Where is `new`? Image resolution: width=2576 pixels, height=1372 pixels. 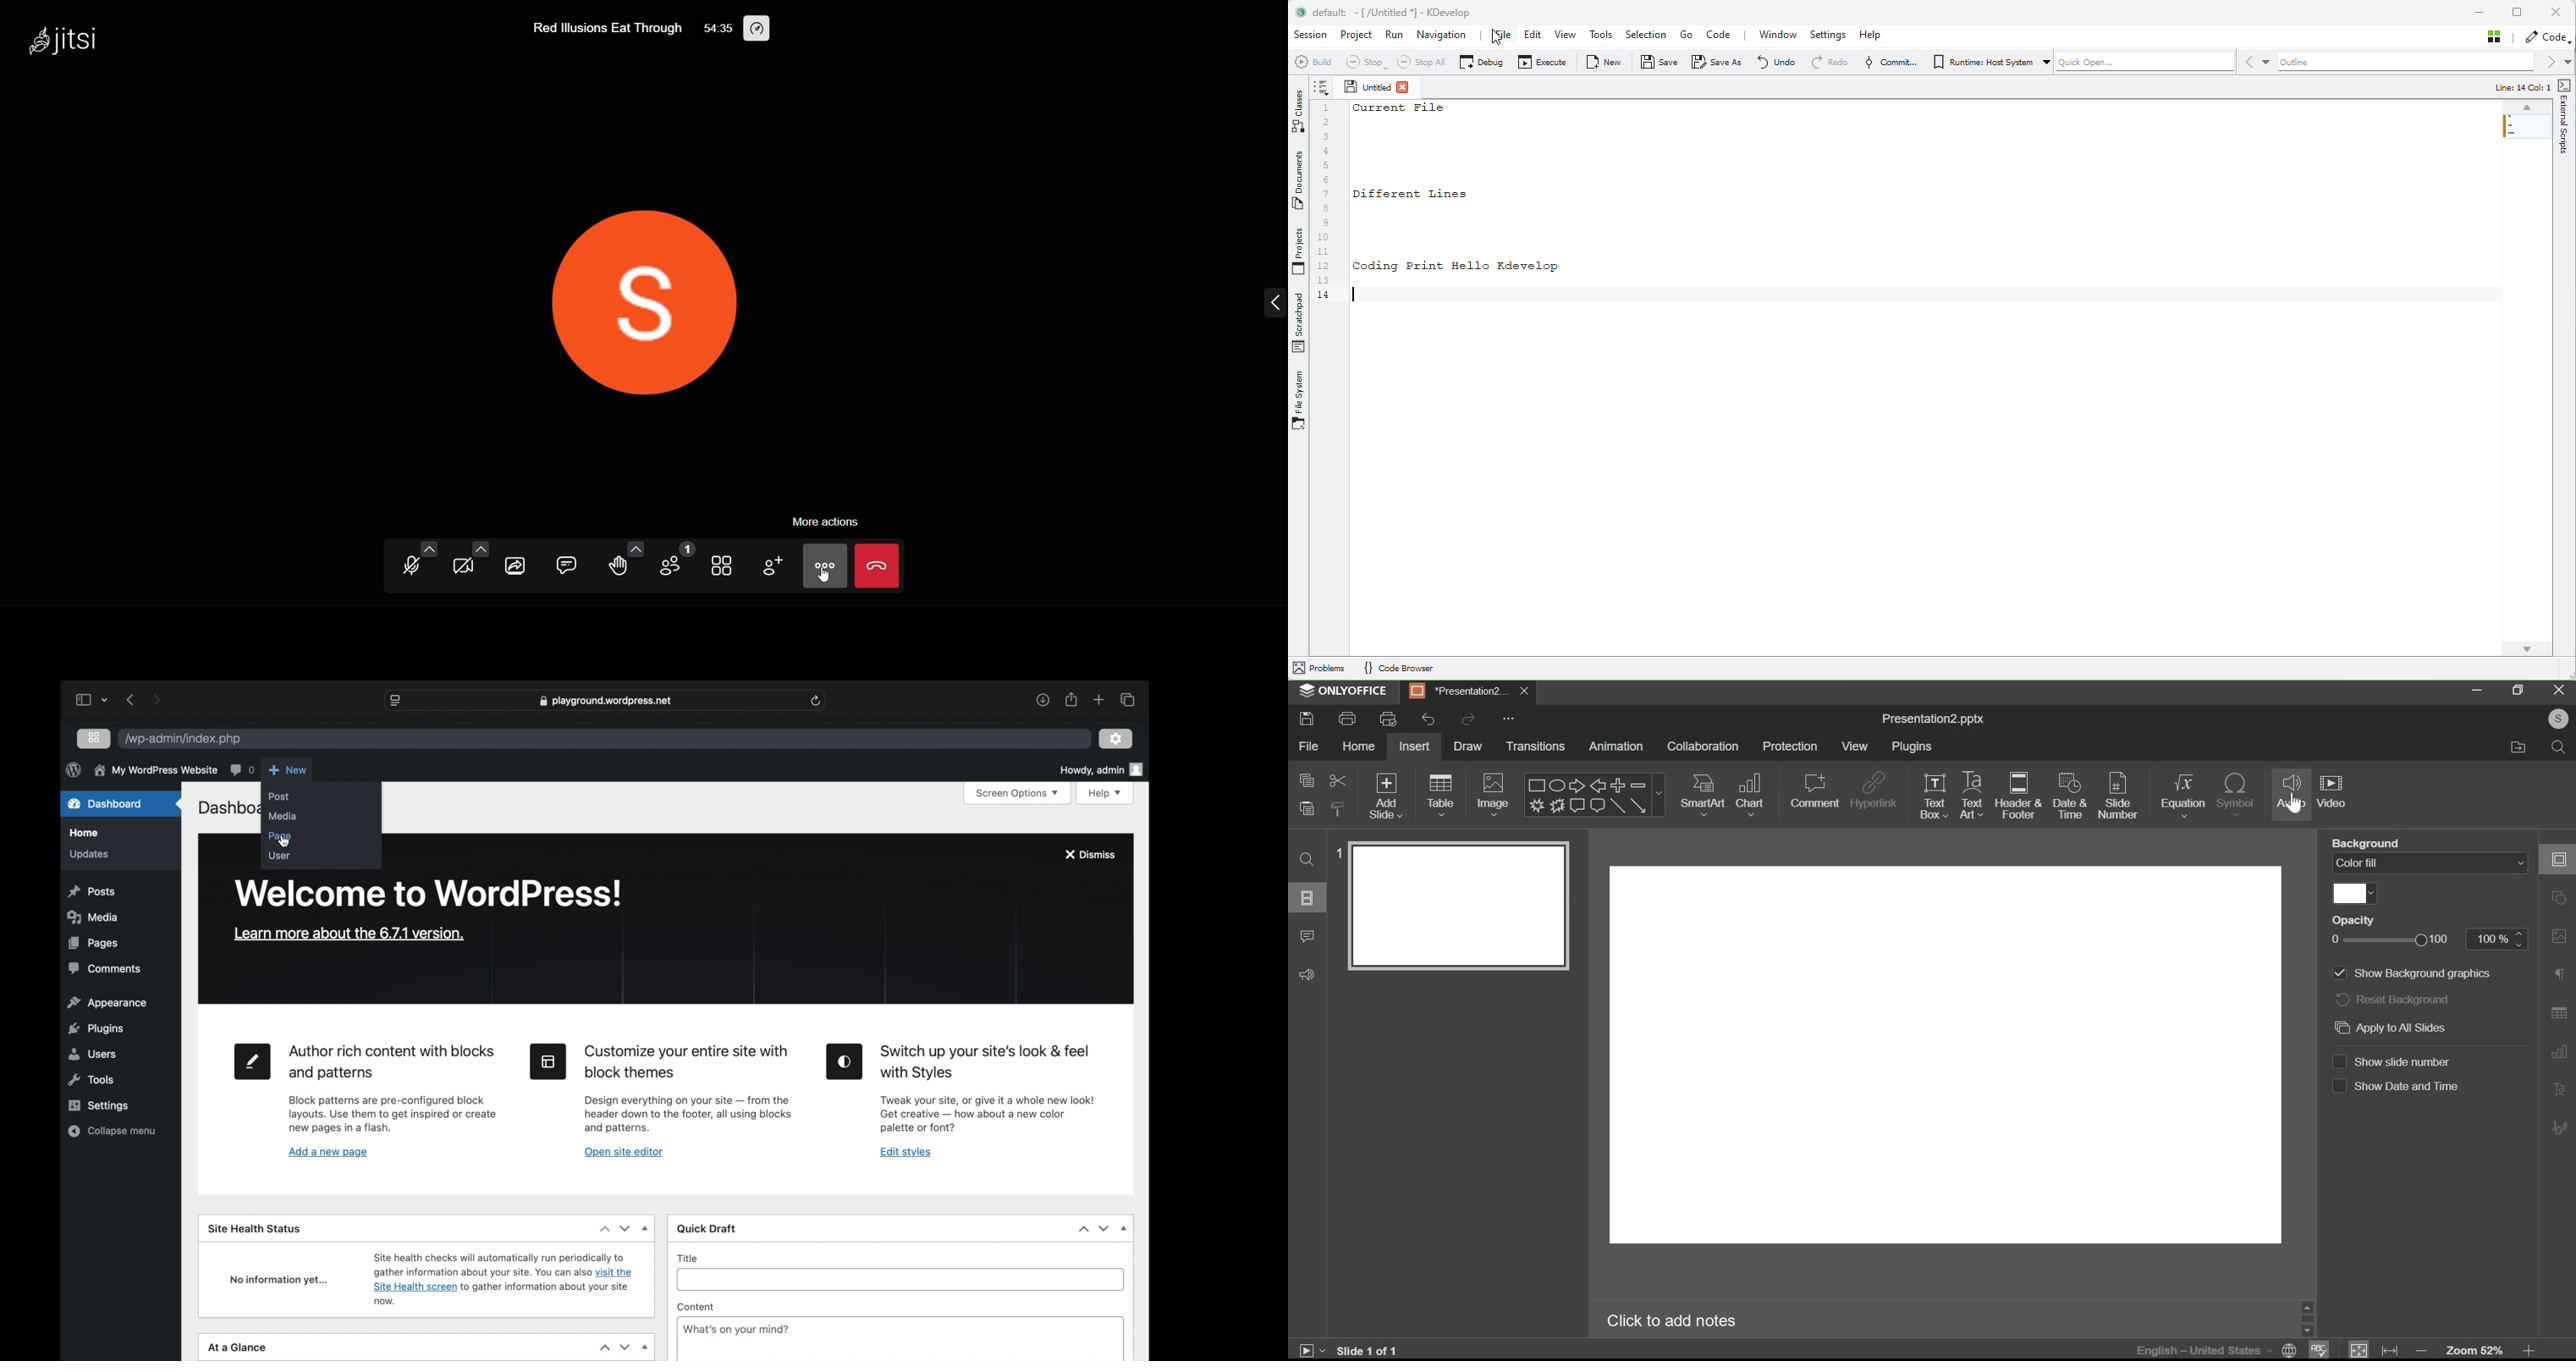 new is located at coordinates (288, 770).